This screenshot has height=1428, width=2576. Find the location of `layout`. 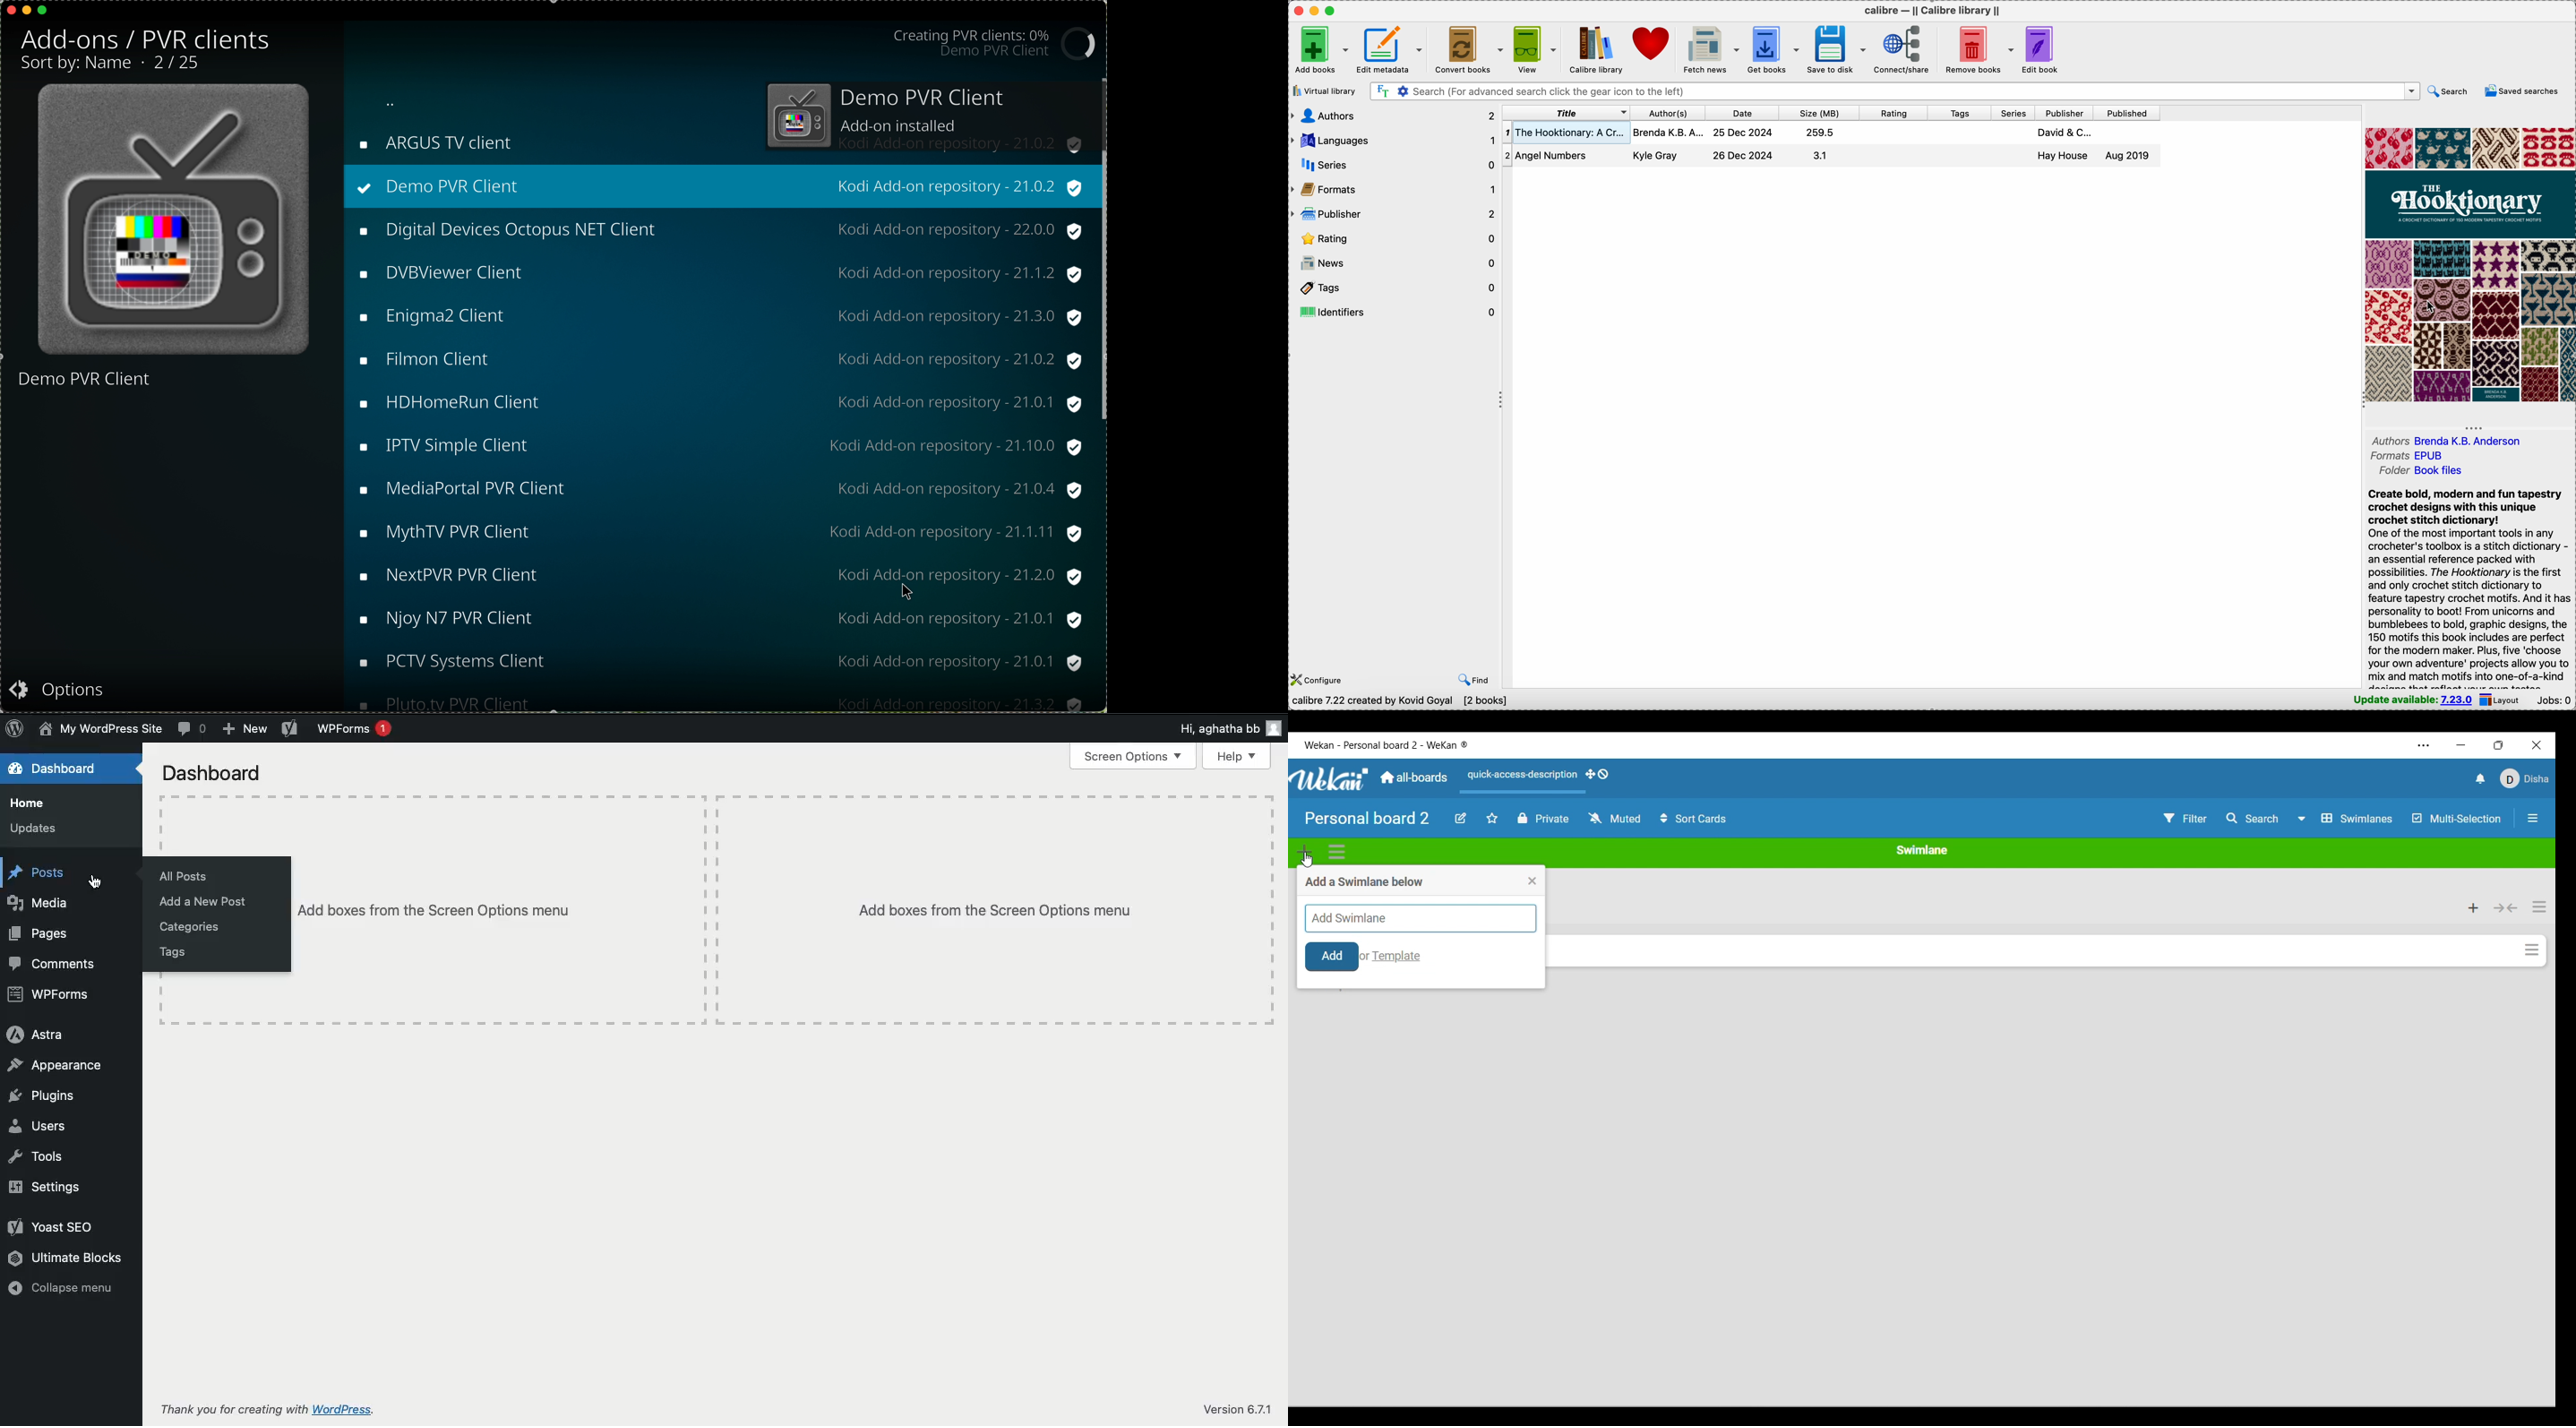

layout is located at coordinates (2503, 701).